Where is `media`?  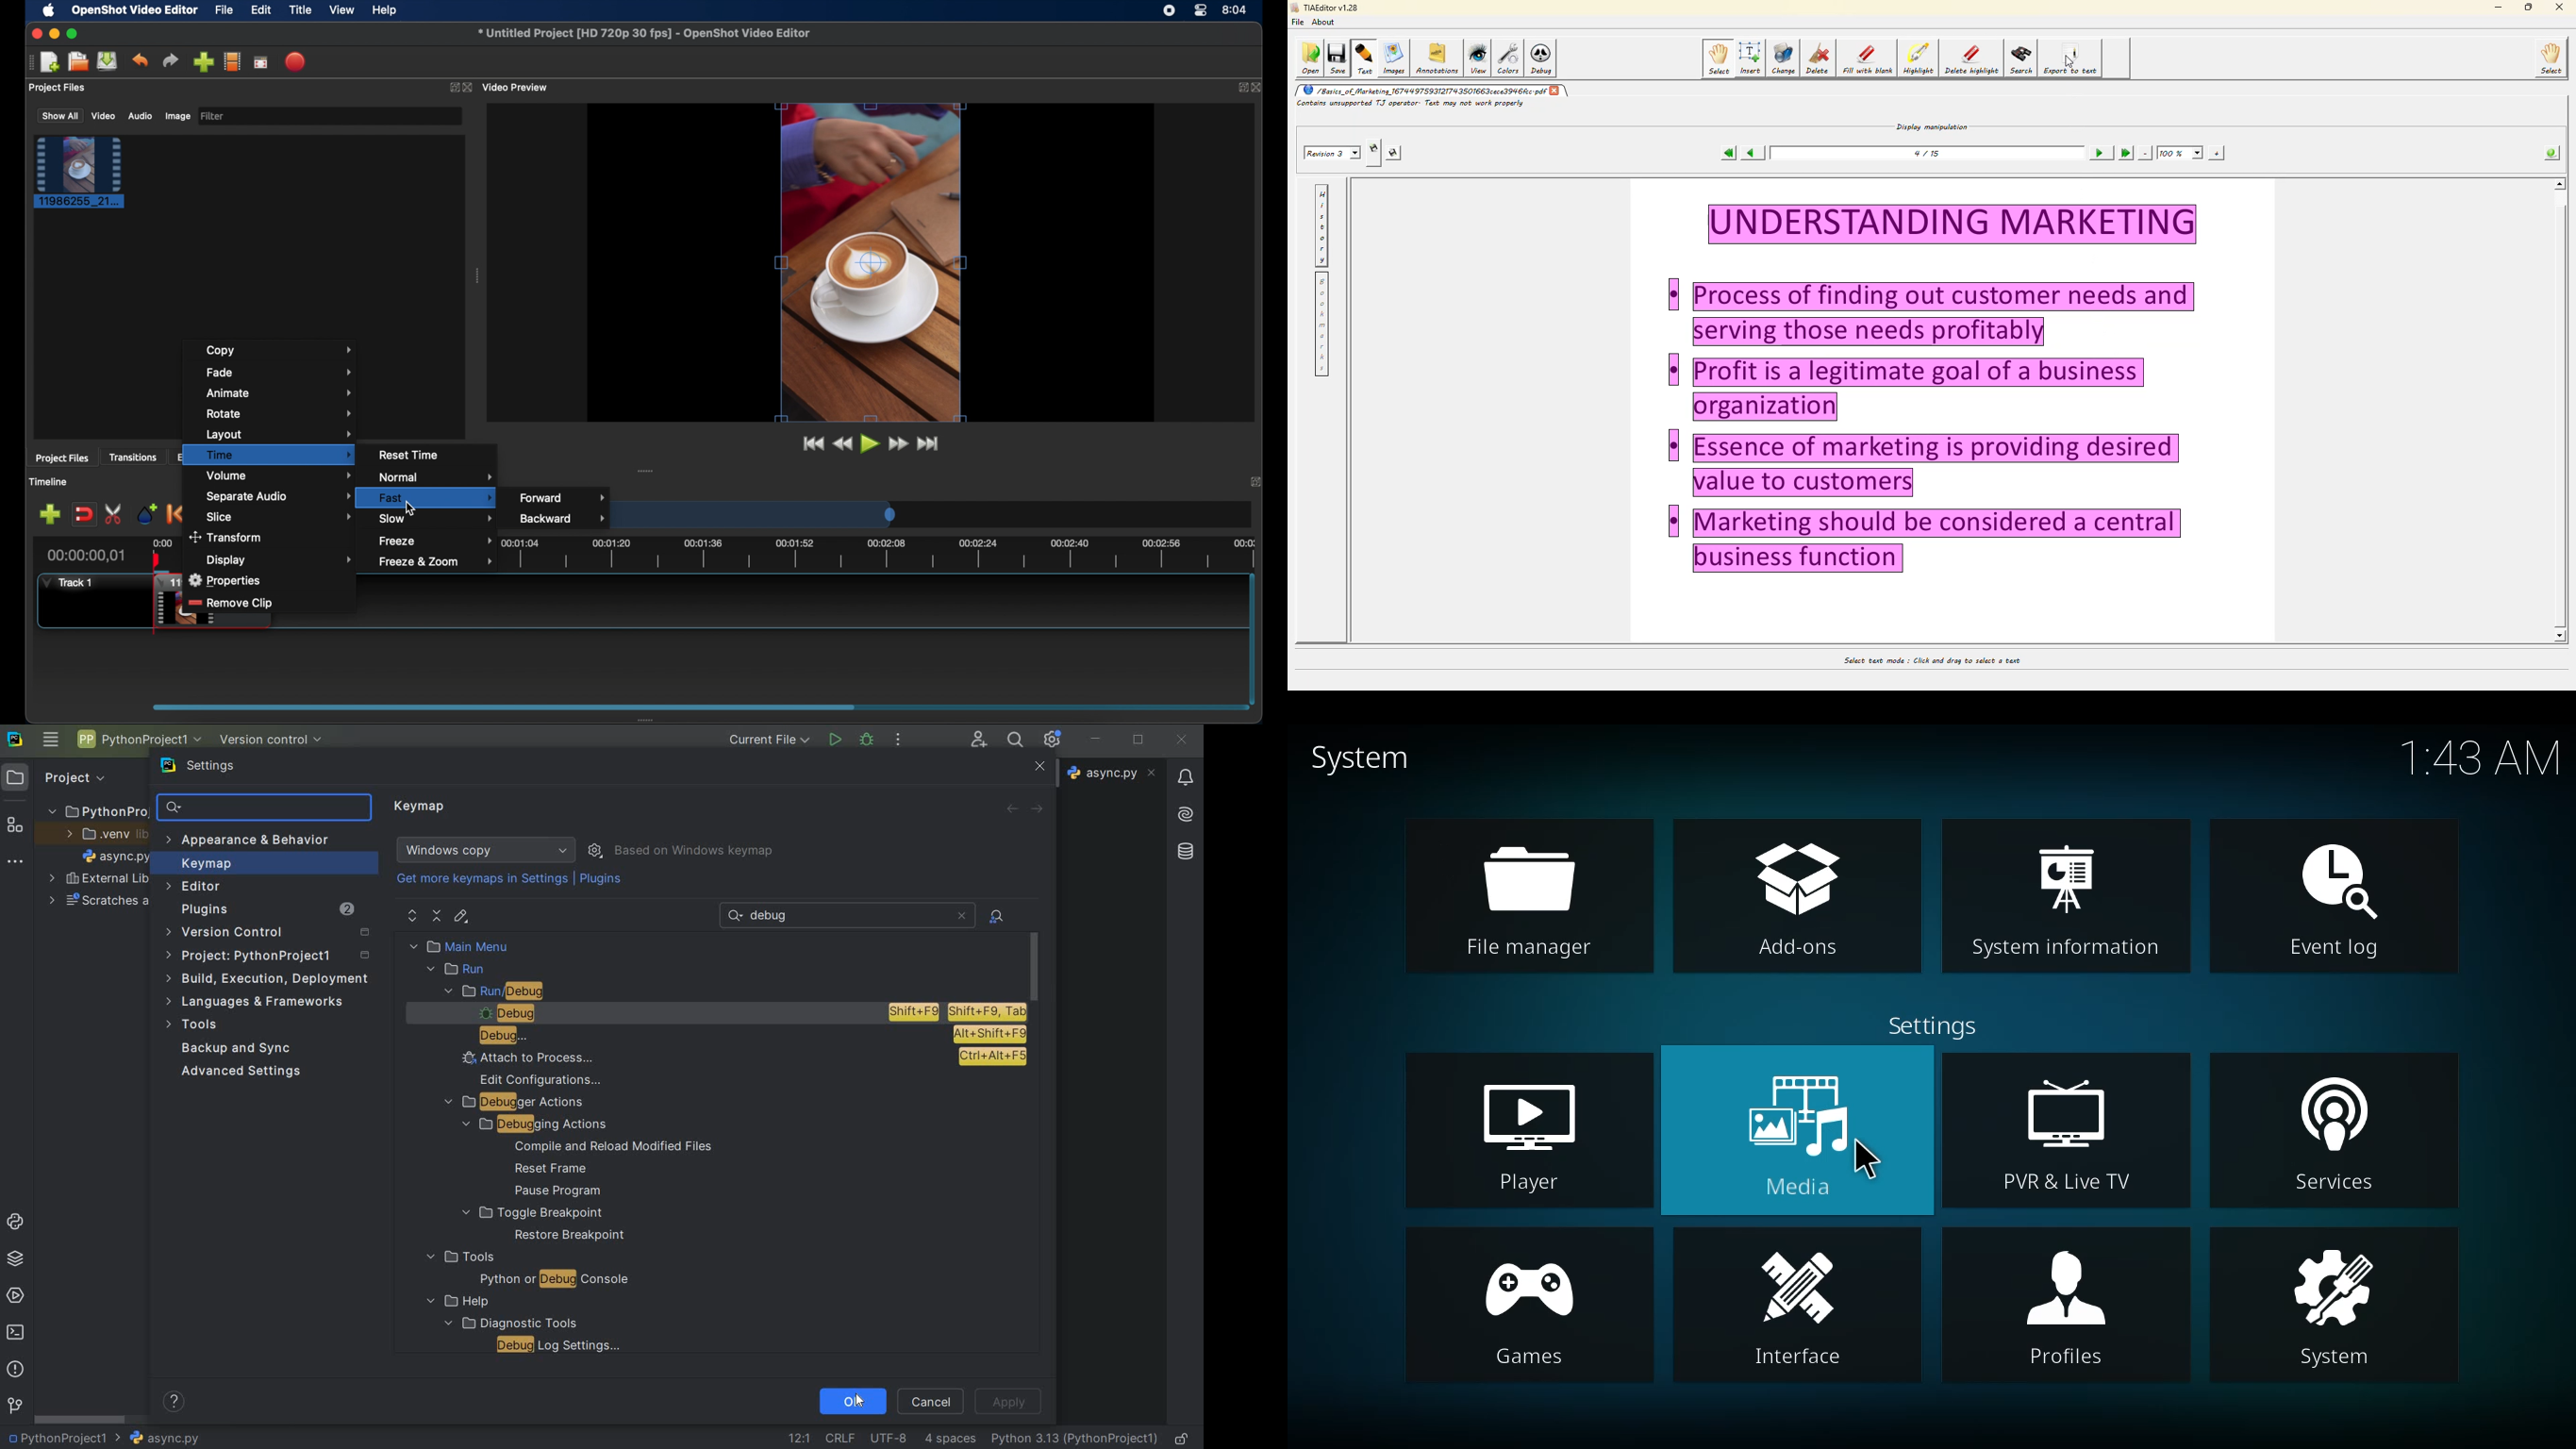 media is located at coordinates (1797, 1130).